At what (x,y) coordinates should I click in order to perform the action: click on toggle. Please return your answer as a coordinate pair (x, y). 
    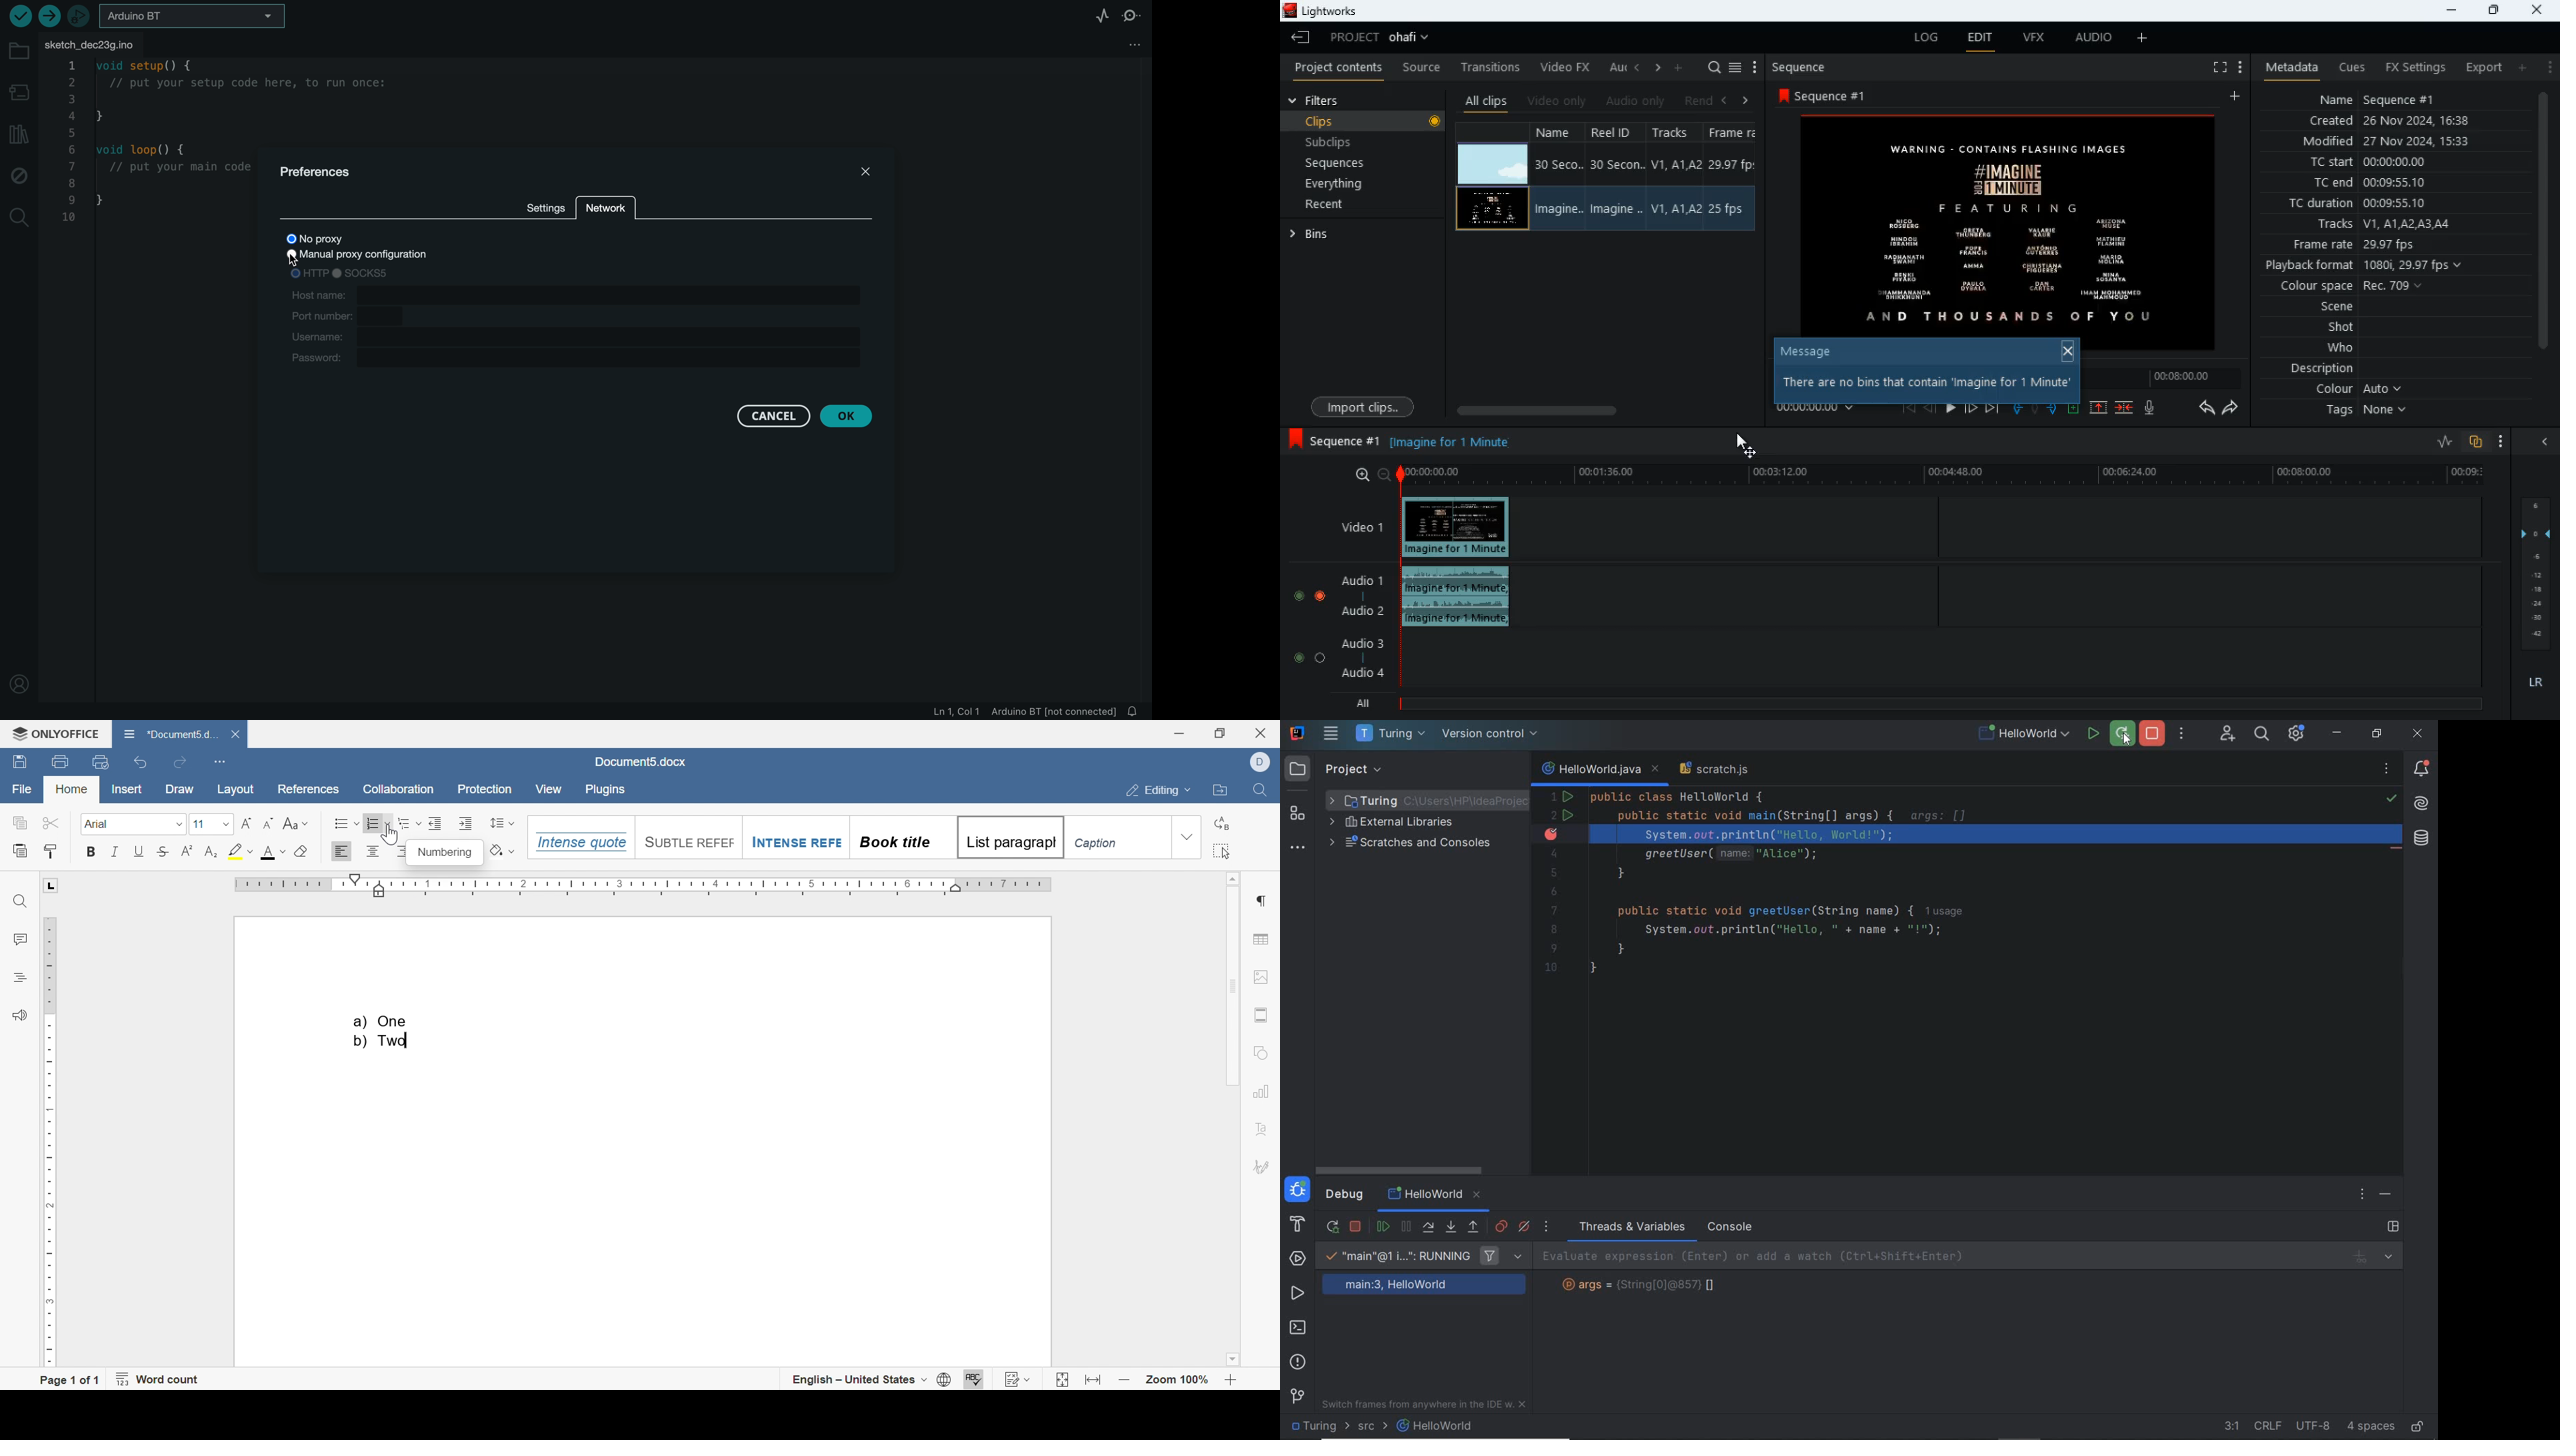
    Looking at the image, I should click on (1321, 596).